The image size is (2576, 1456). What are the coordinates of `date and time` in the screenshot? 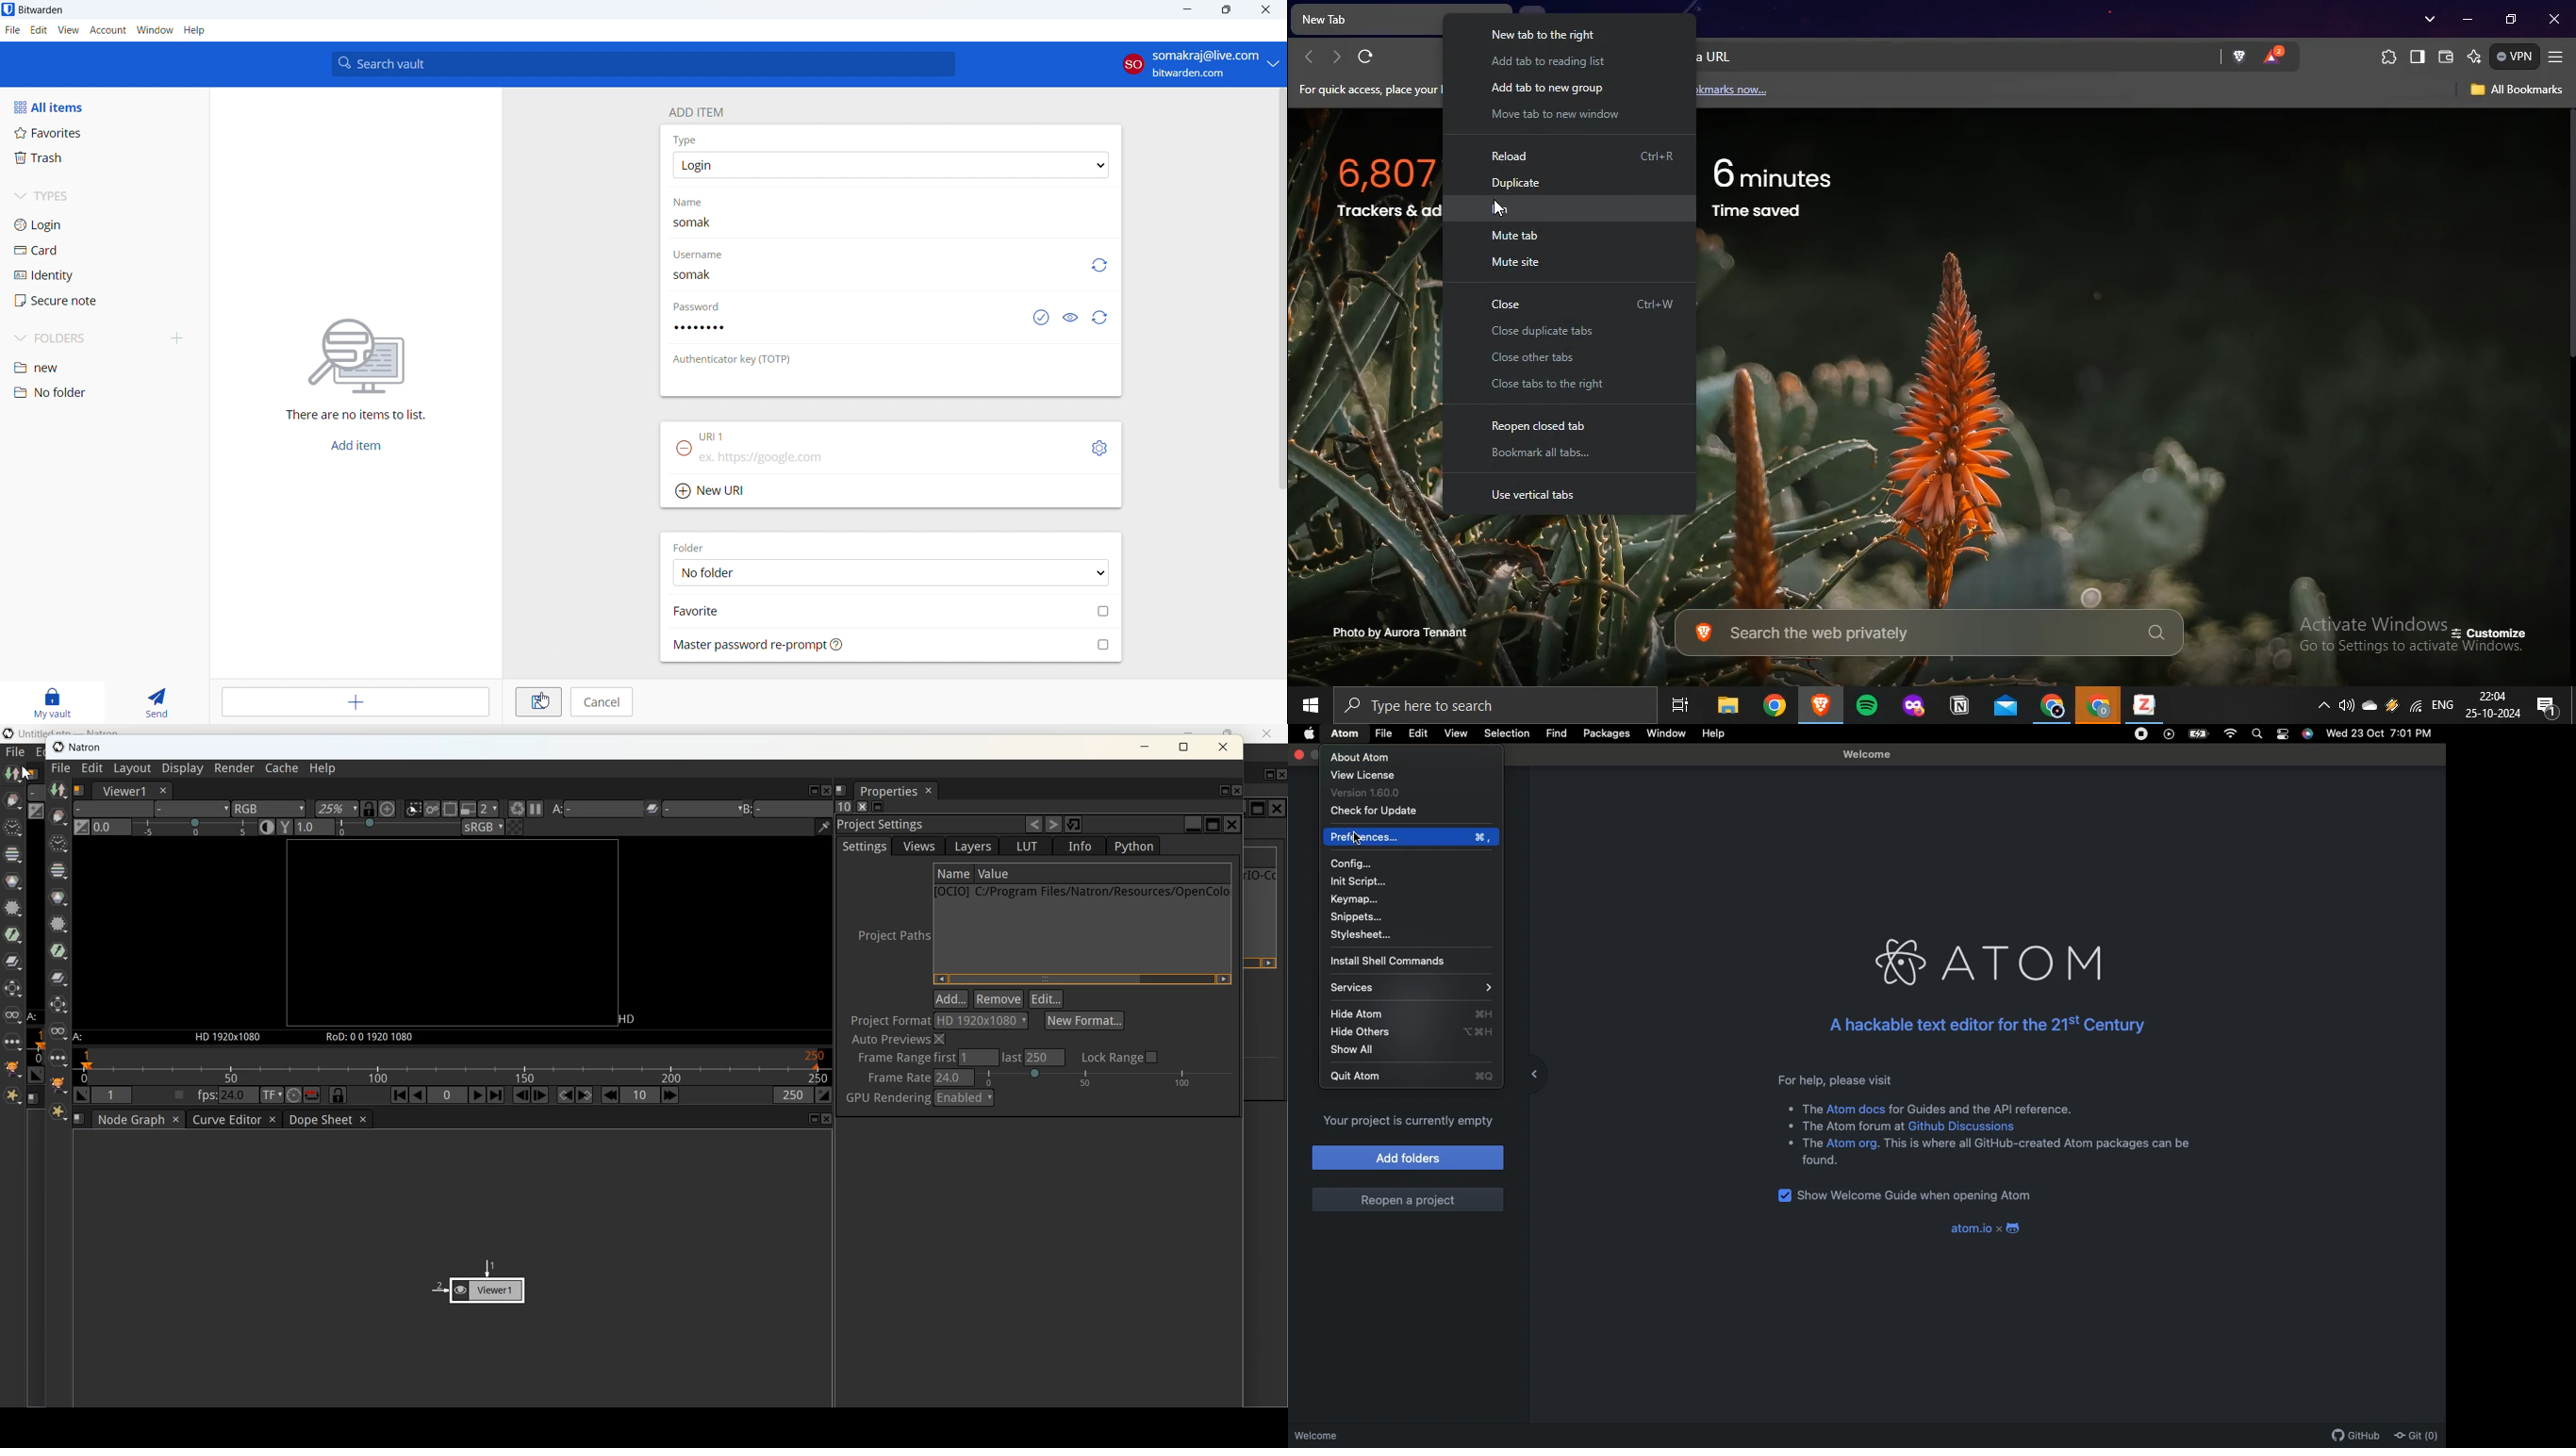 It's located at (2497, 702).